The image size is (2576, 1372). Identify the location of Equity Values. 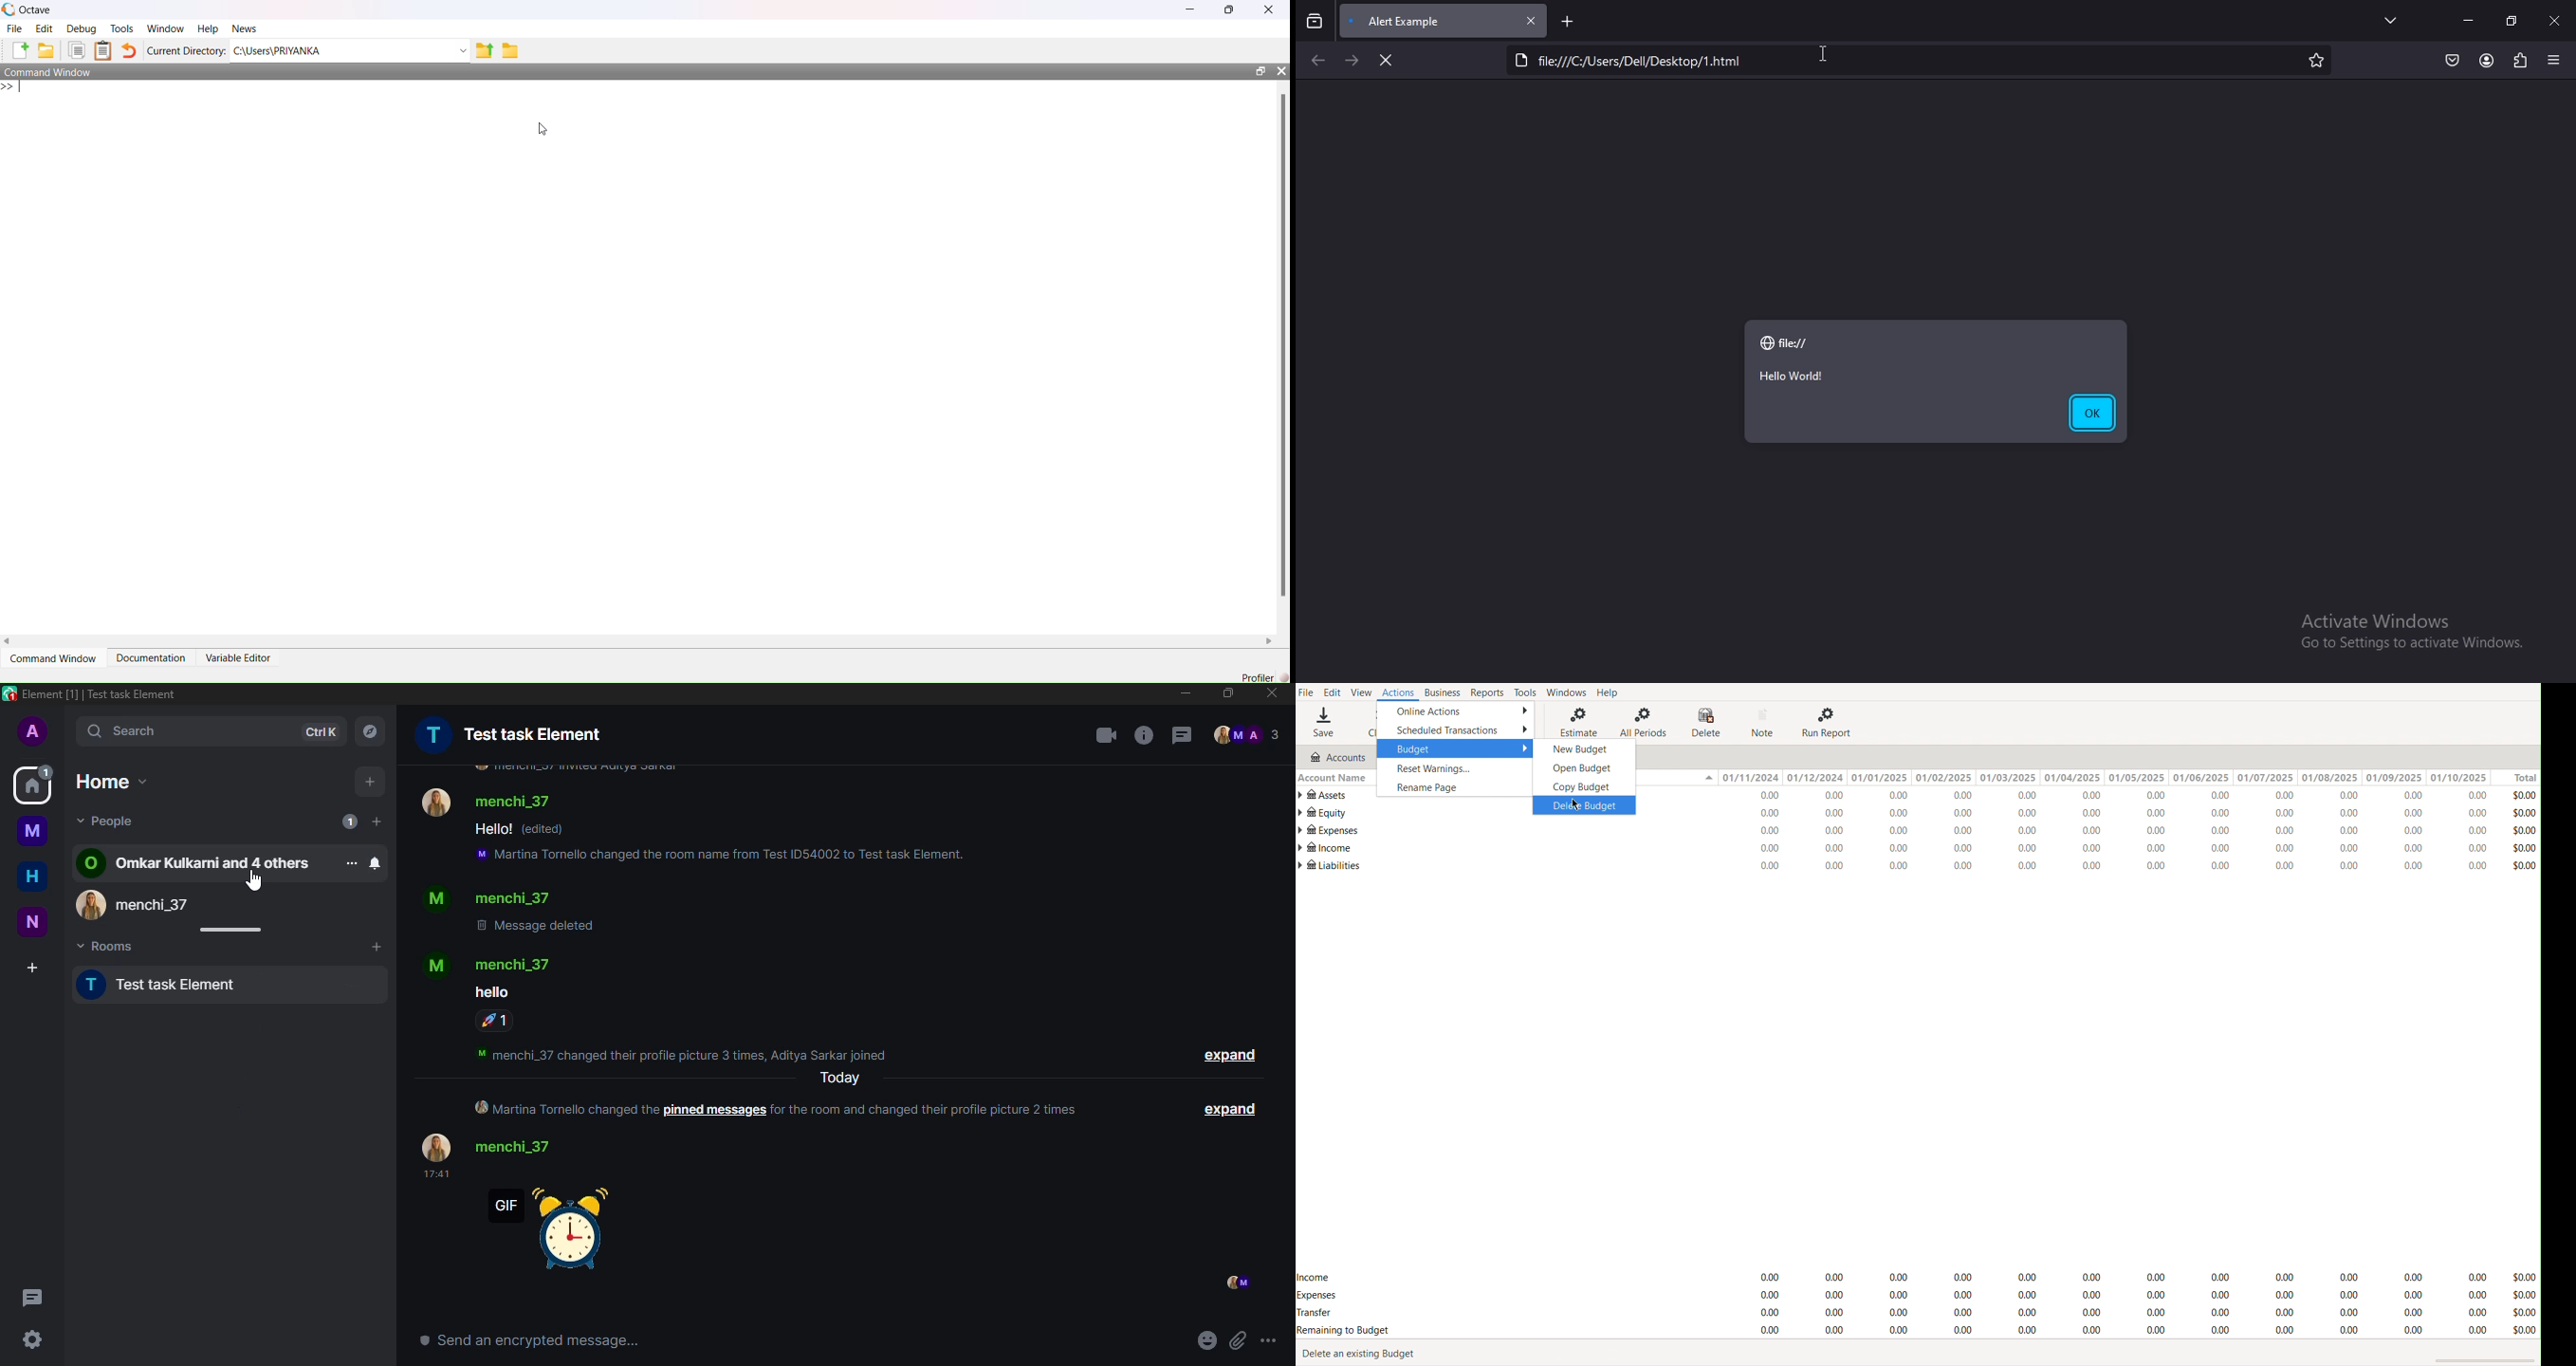
(2125, 814).